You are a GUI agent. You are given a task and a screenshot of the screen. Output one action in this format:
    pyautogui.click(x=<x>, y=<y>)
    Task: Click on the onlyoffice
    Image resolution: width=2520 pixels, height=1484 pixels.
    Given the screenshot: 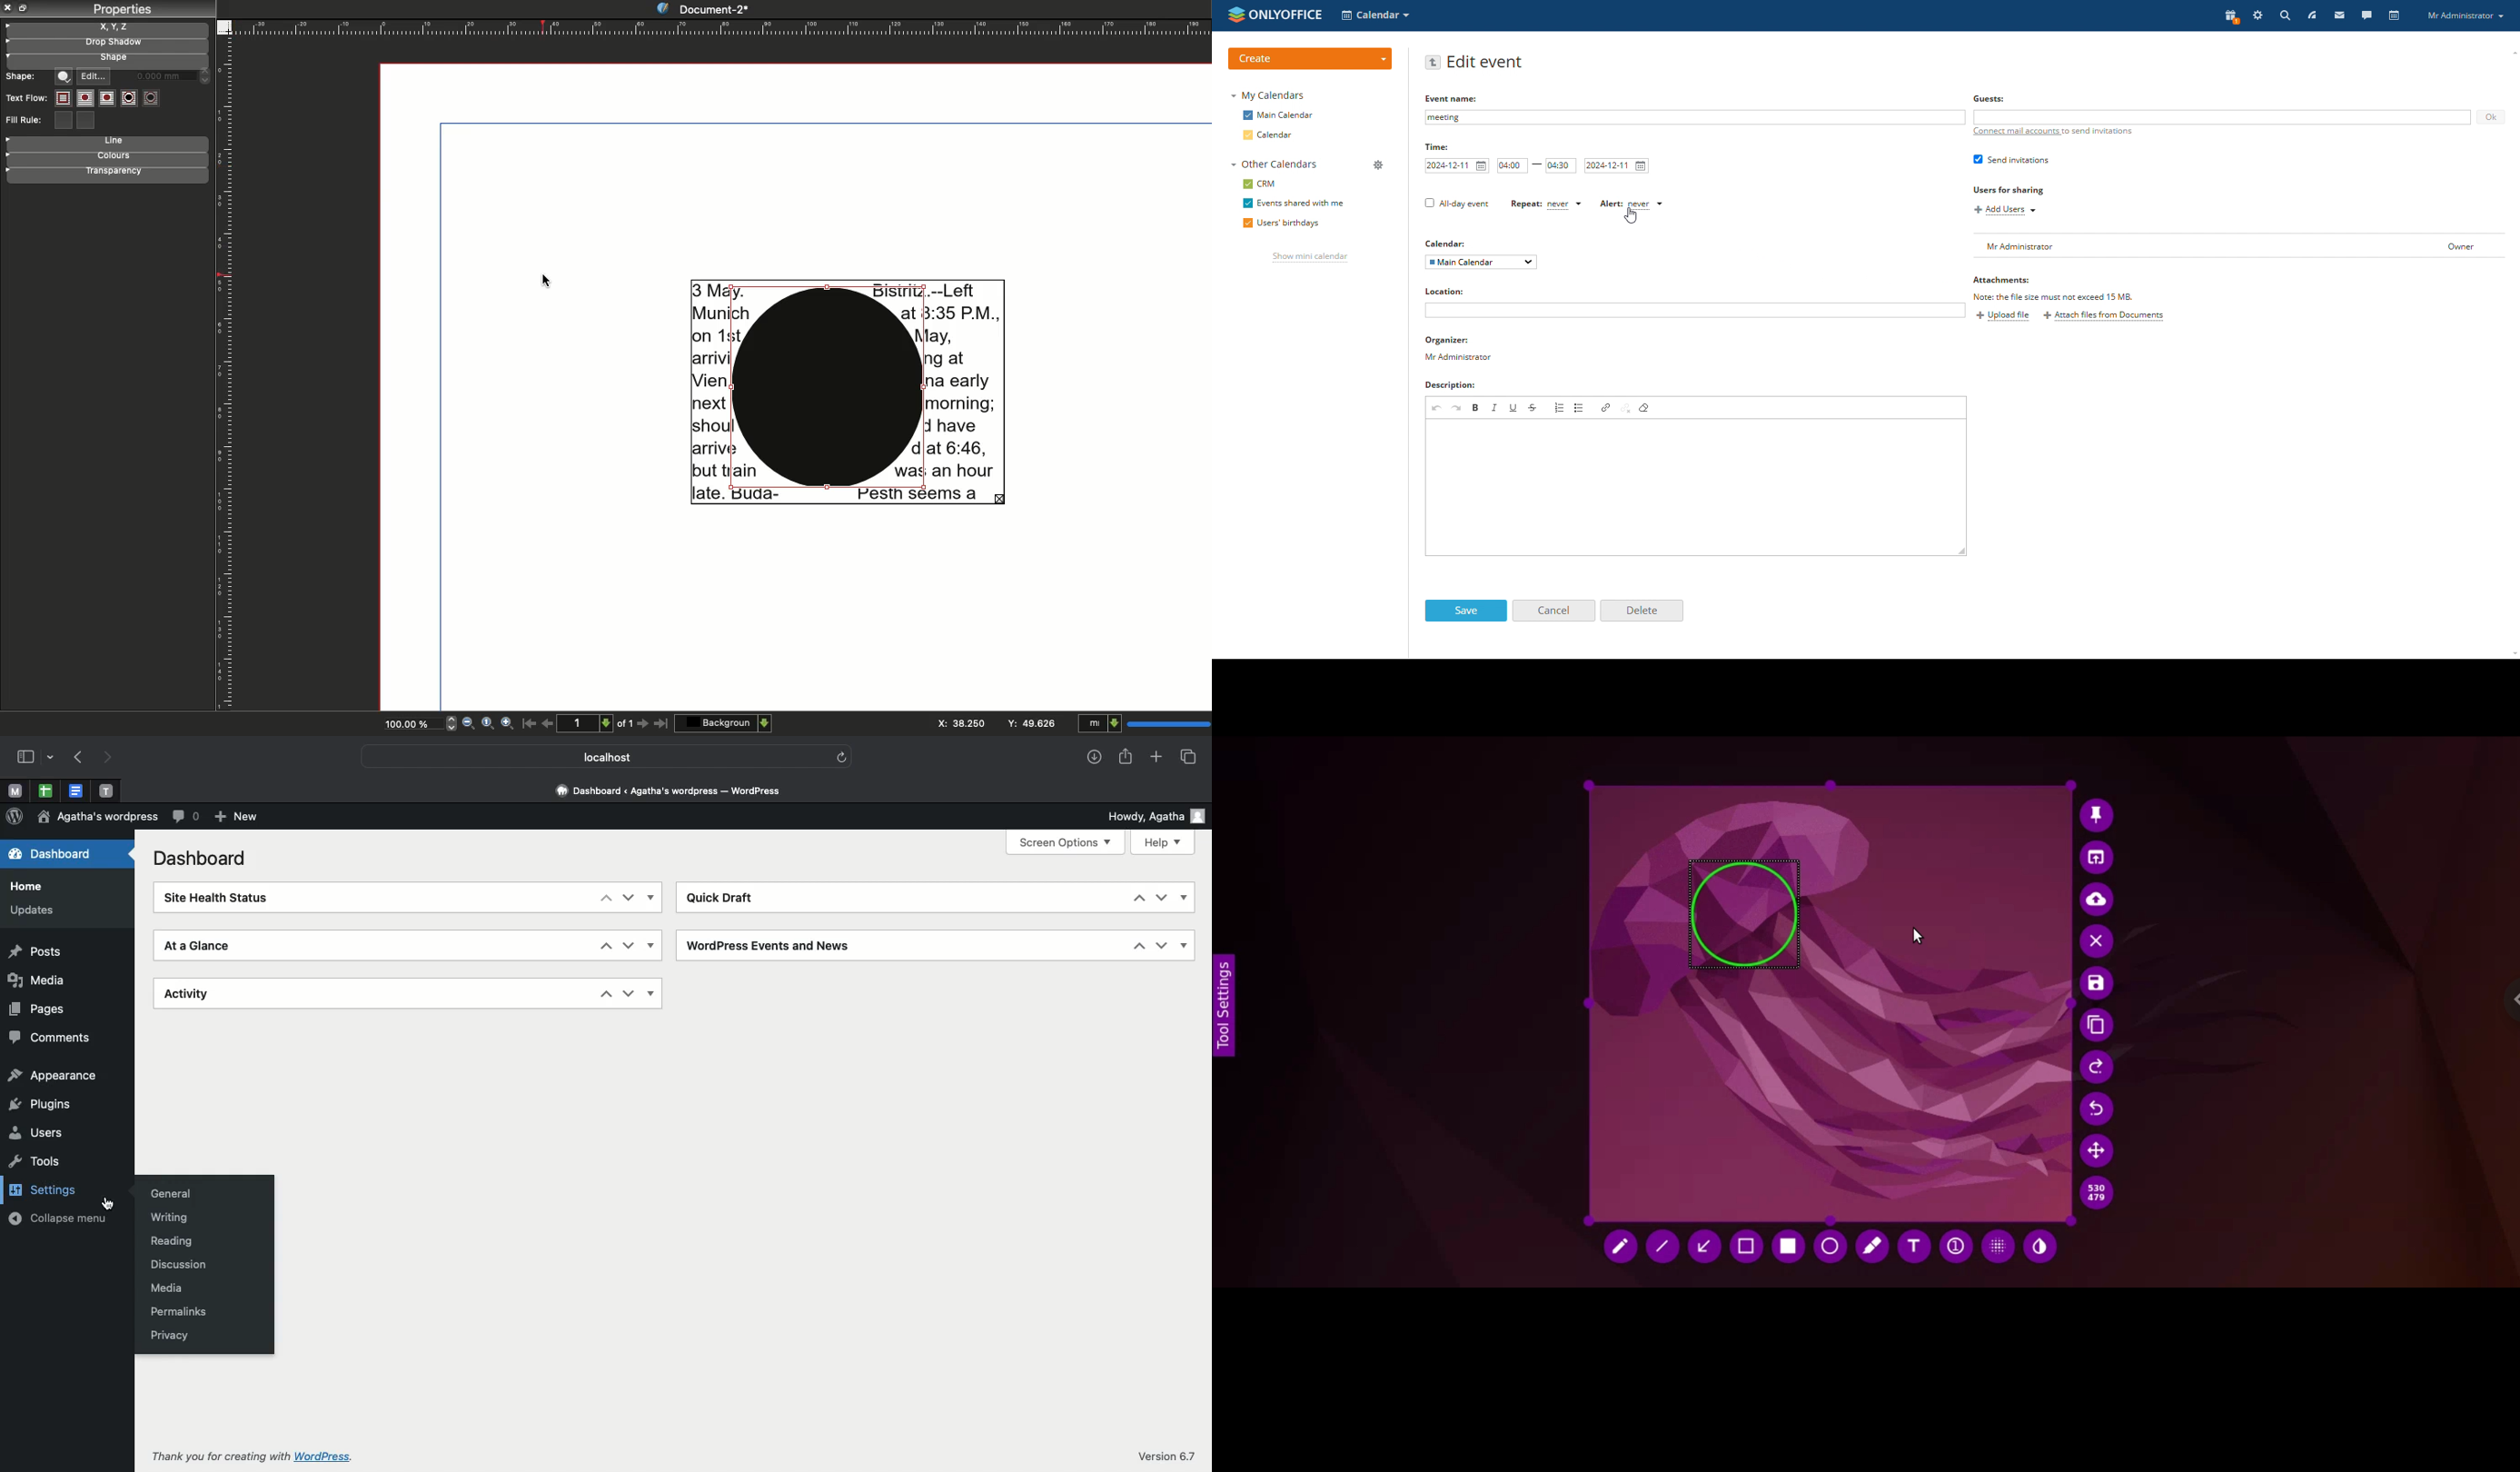 What is the action you would take?
    pyautogui.click(x=1283, y=14)
    